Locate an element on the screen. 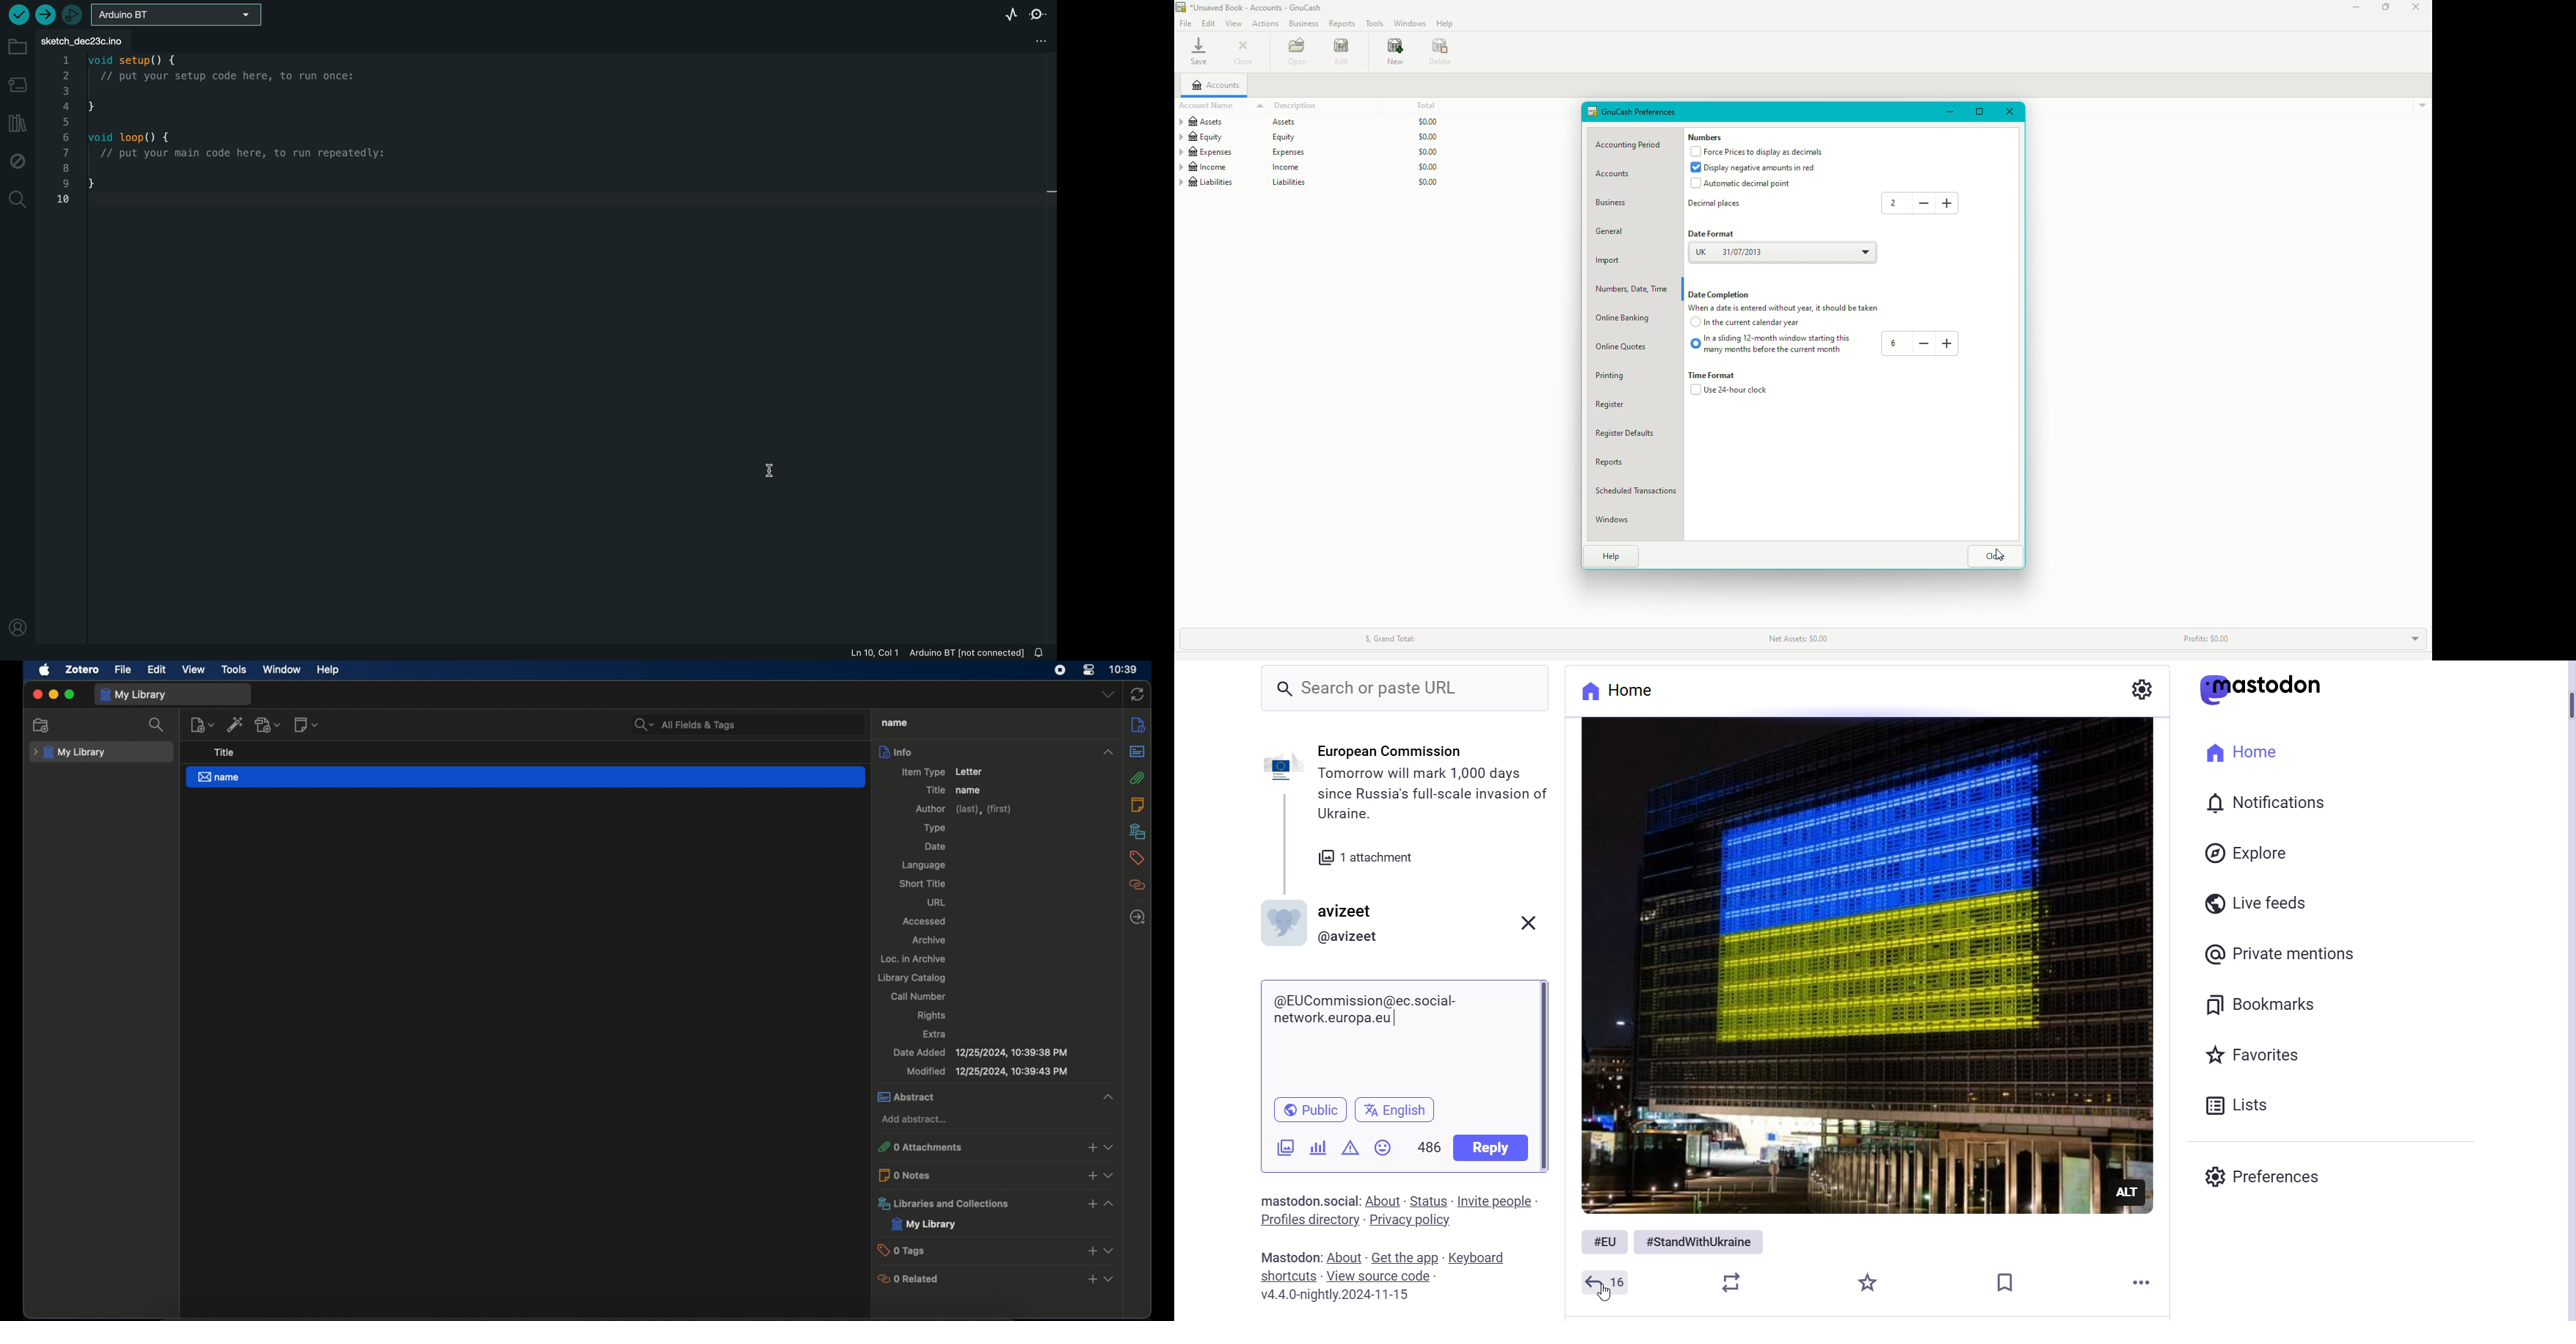 The height and width of the screenshot is (1344, 2576). Public is located at coordinates (1310, 1108).